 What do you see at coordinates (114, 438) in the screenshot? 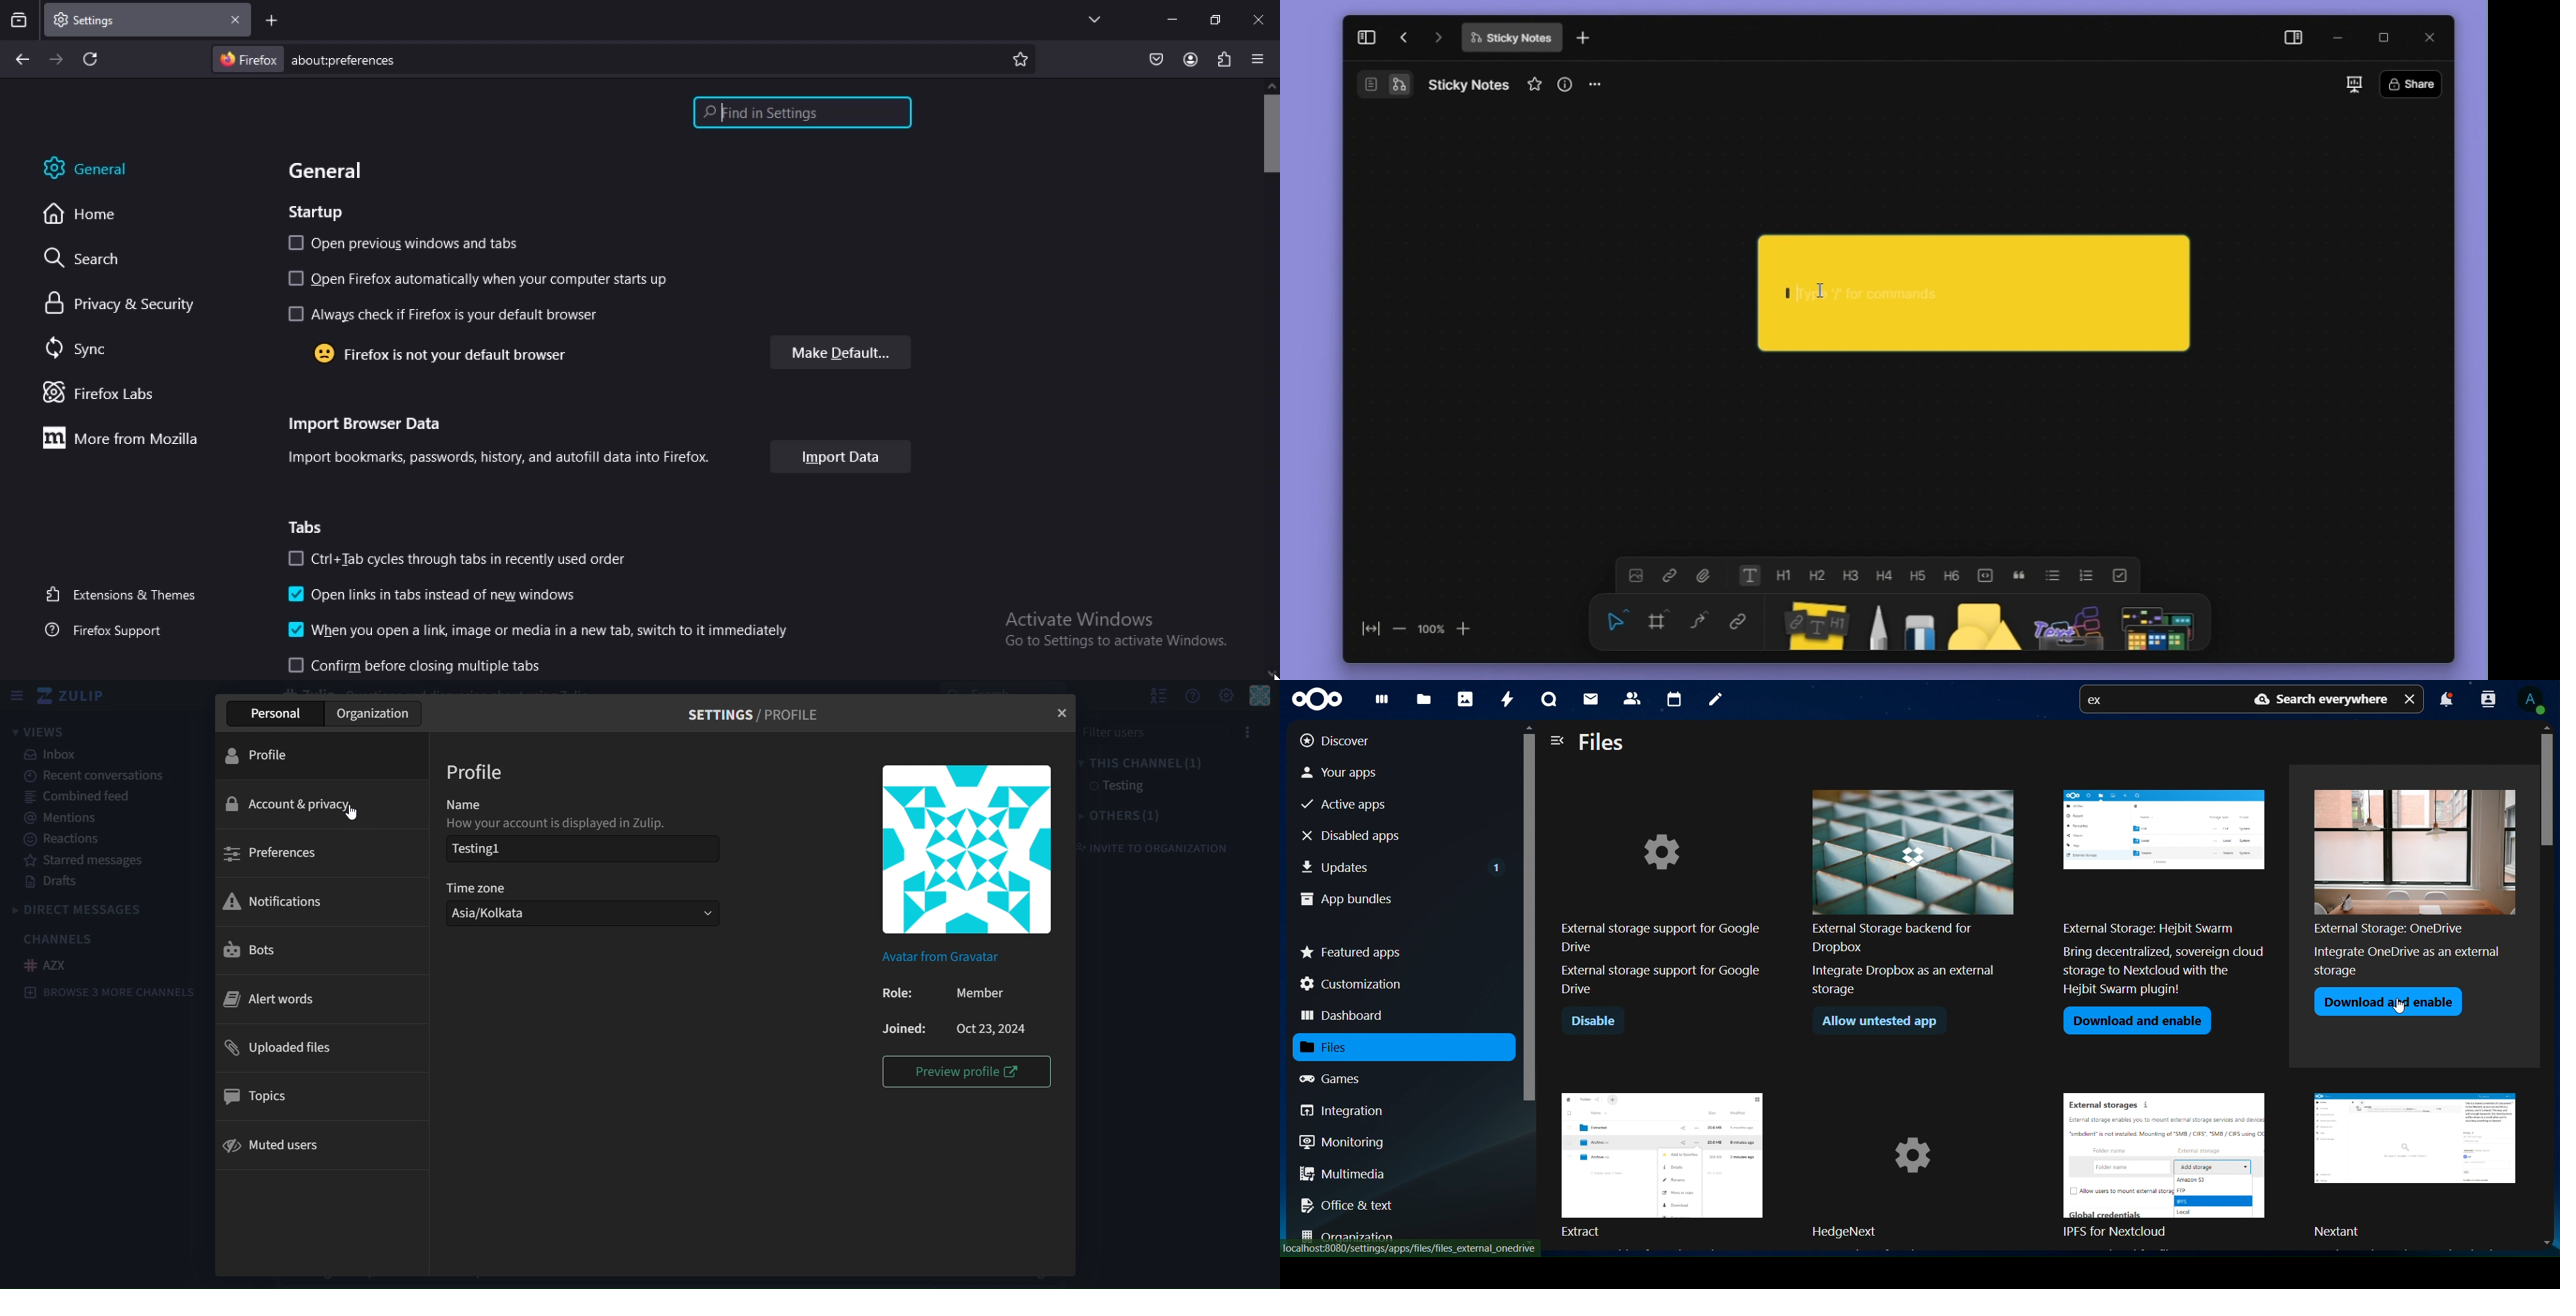
I see `more with firefox` at bounding box center [114, 438].